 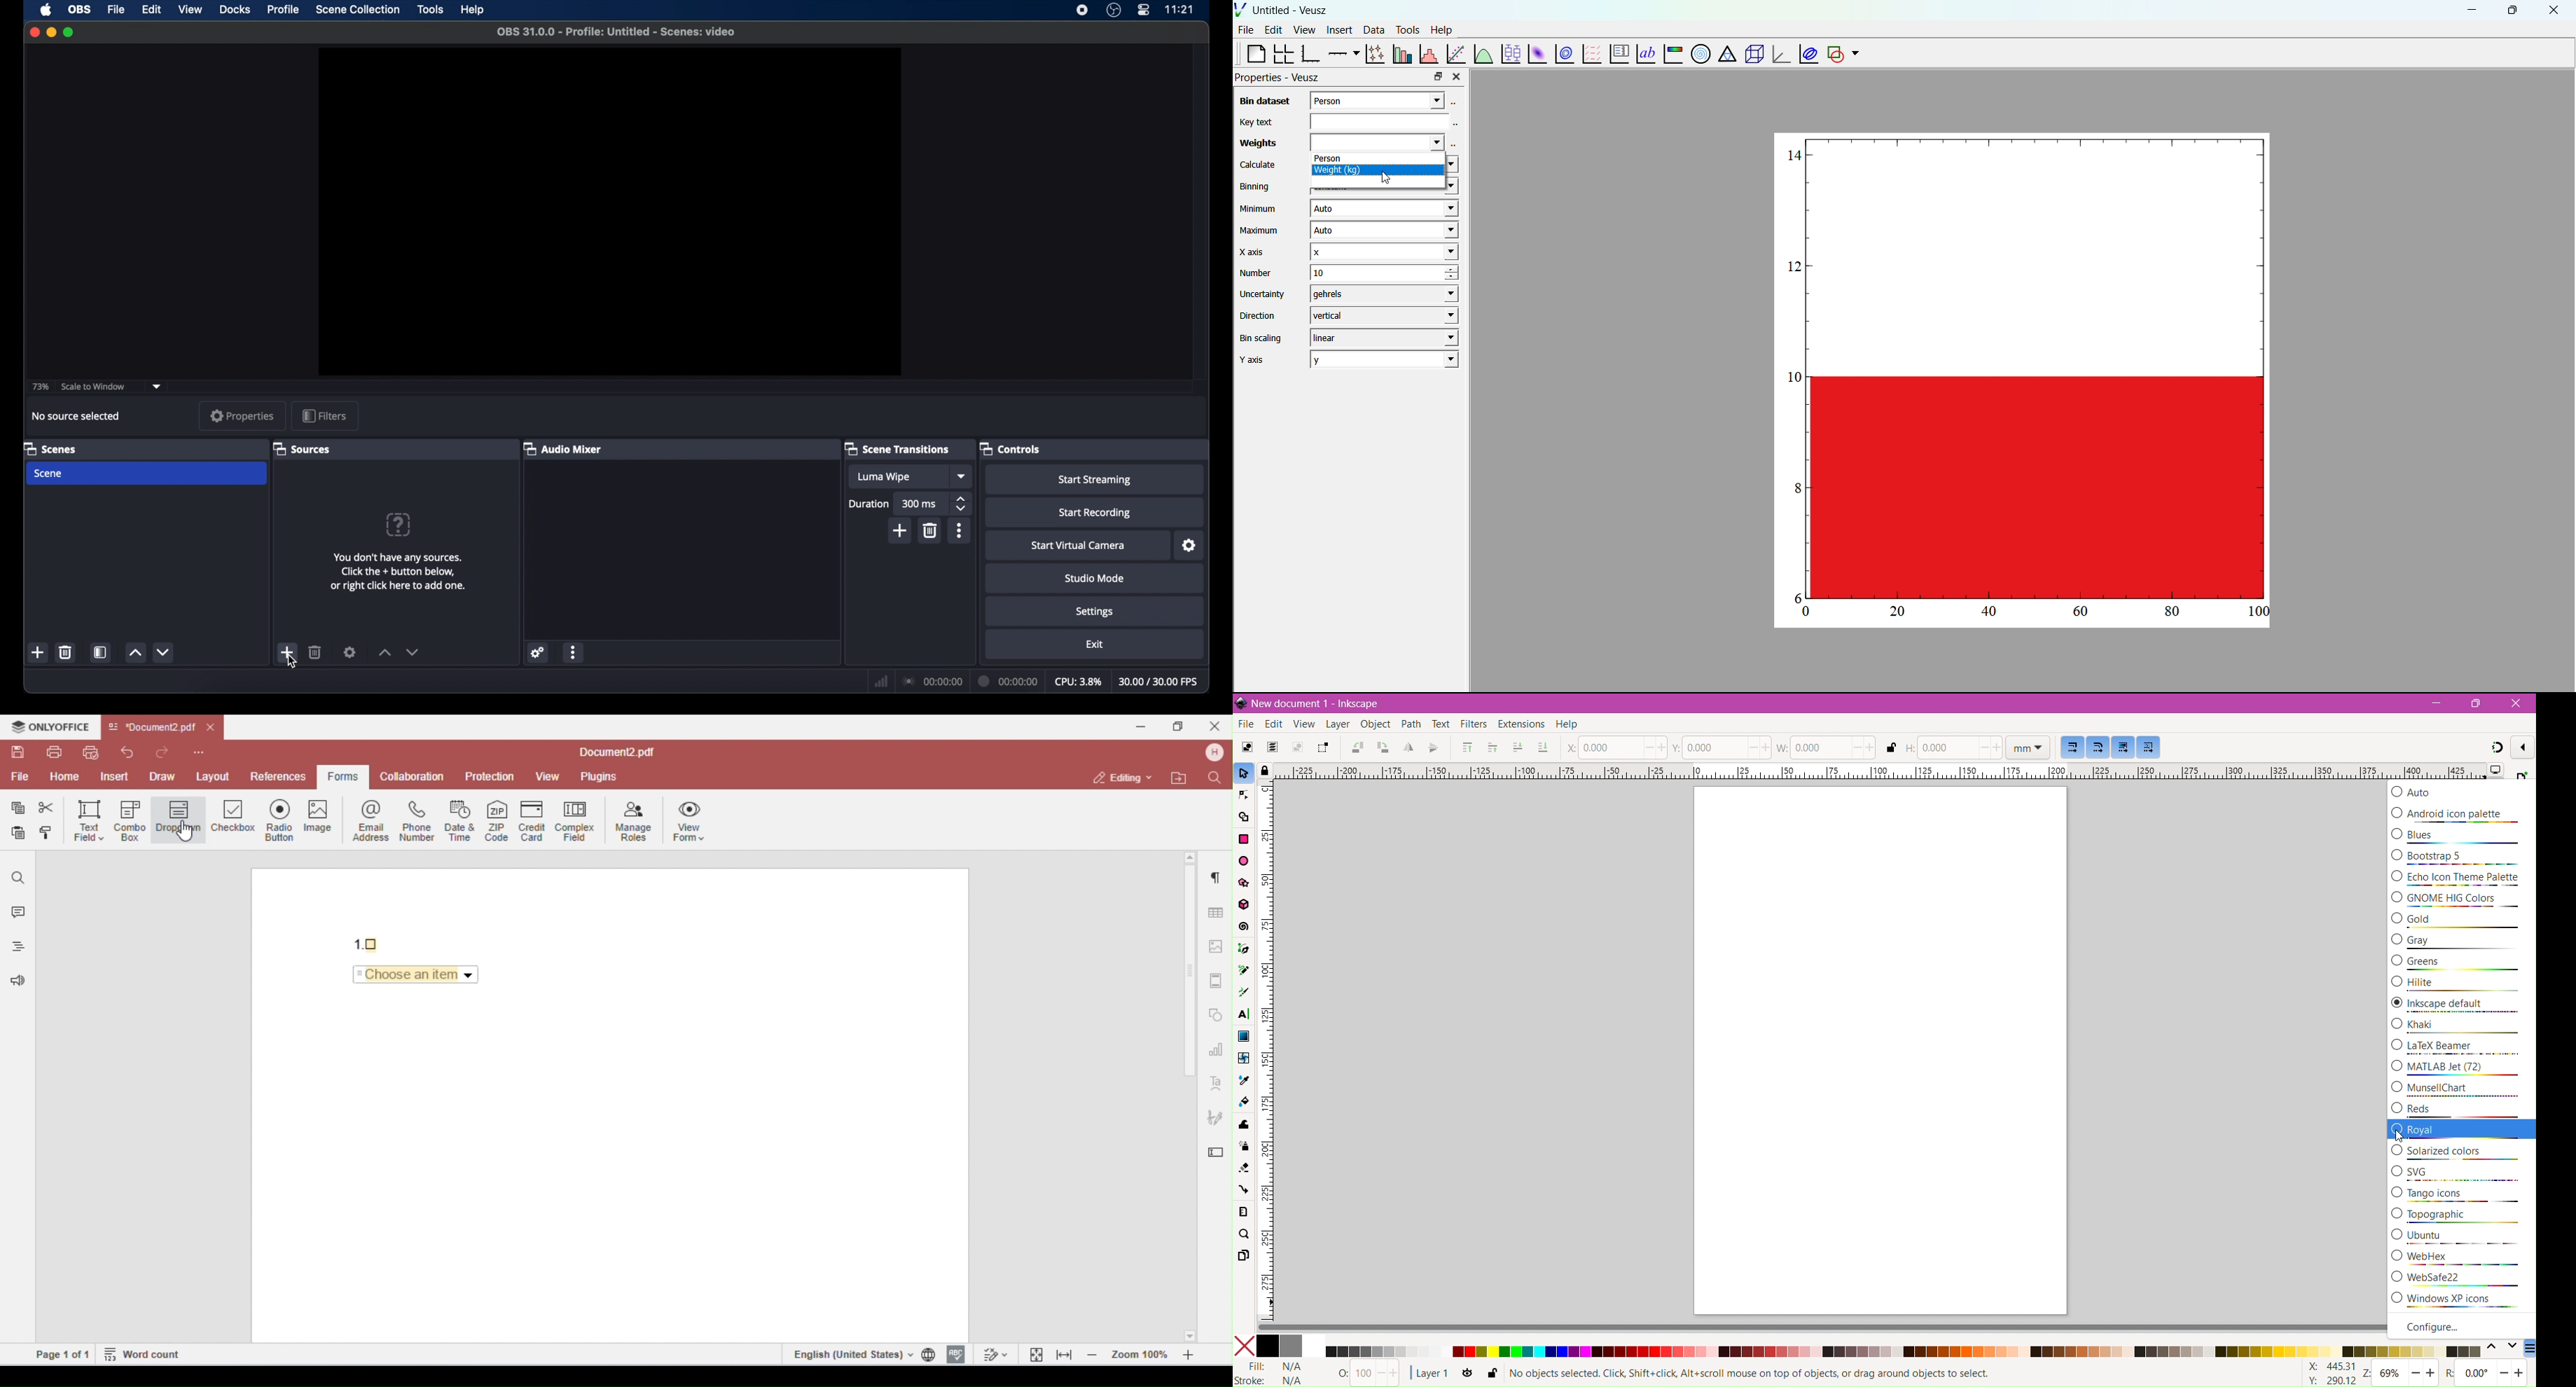 I want to click on Binning, so click(x=1257, y=187).